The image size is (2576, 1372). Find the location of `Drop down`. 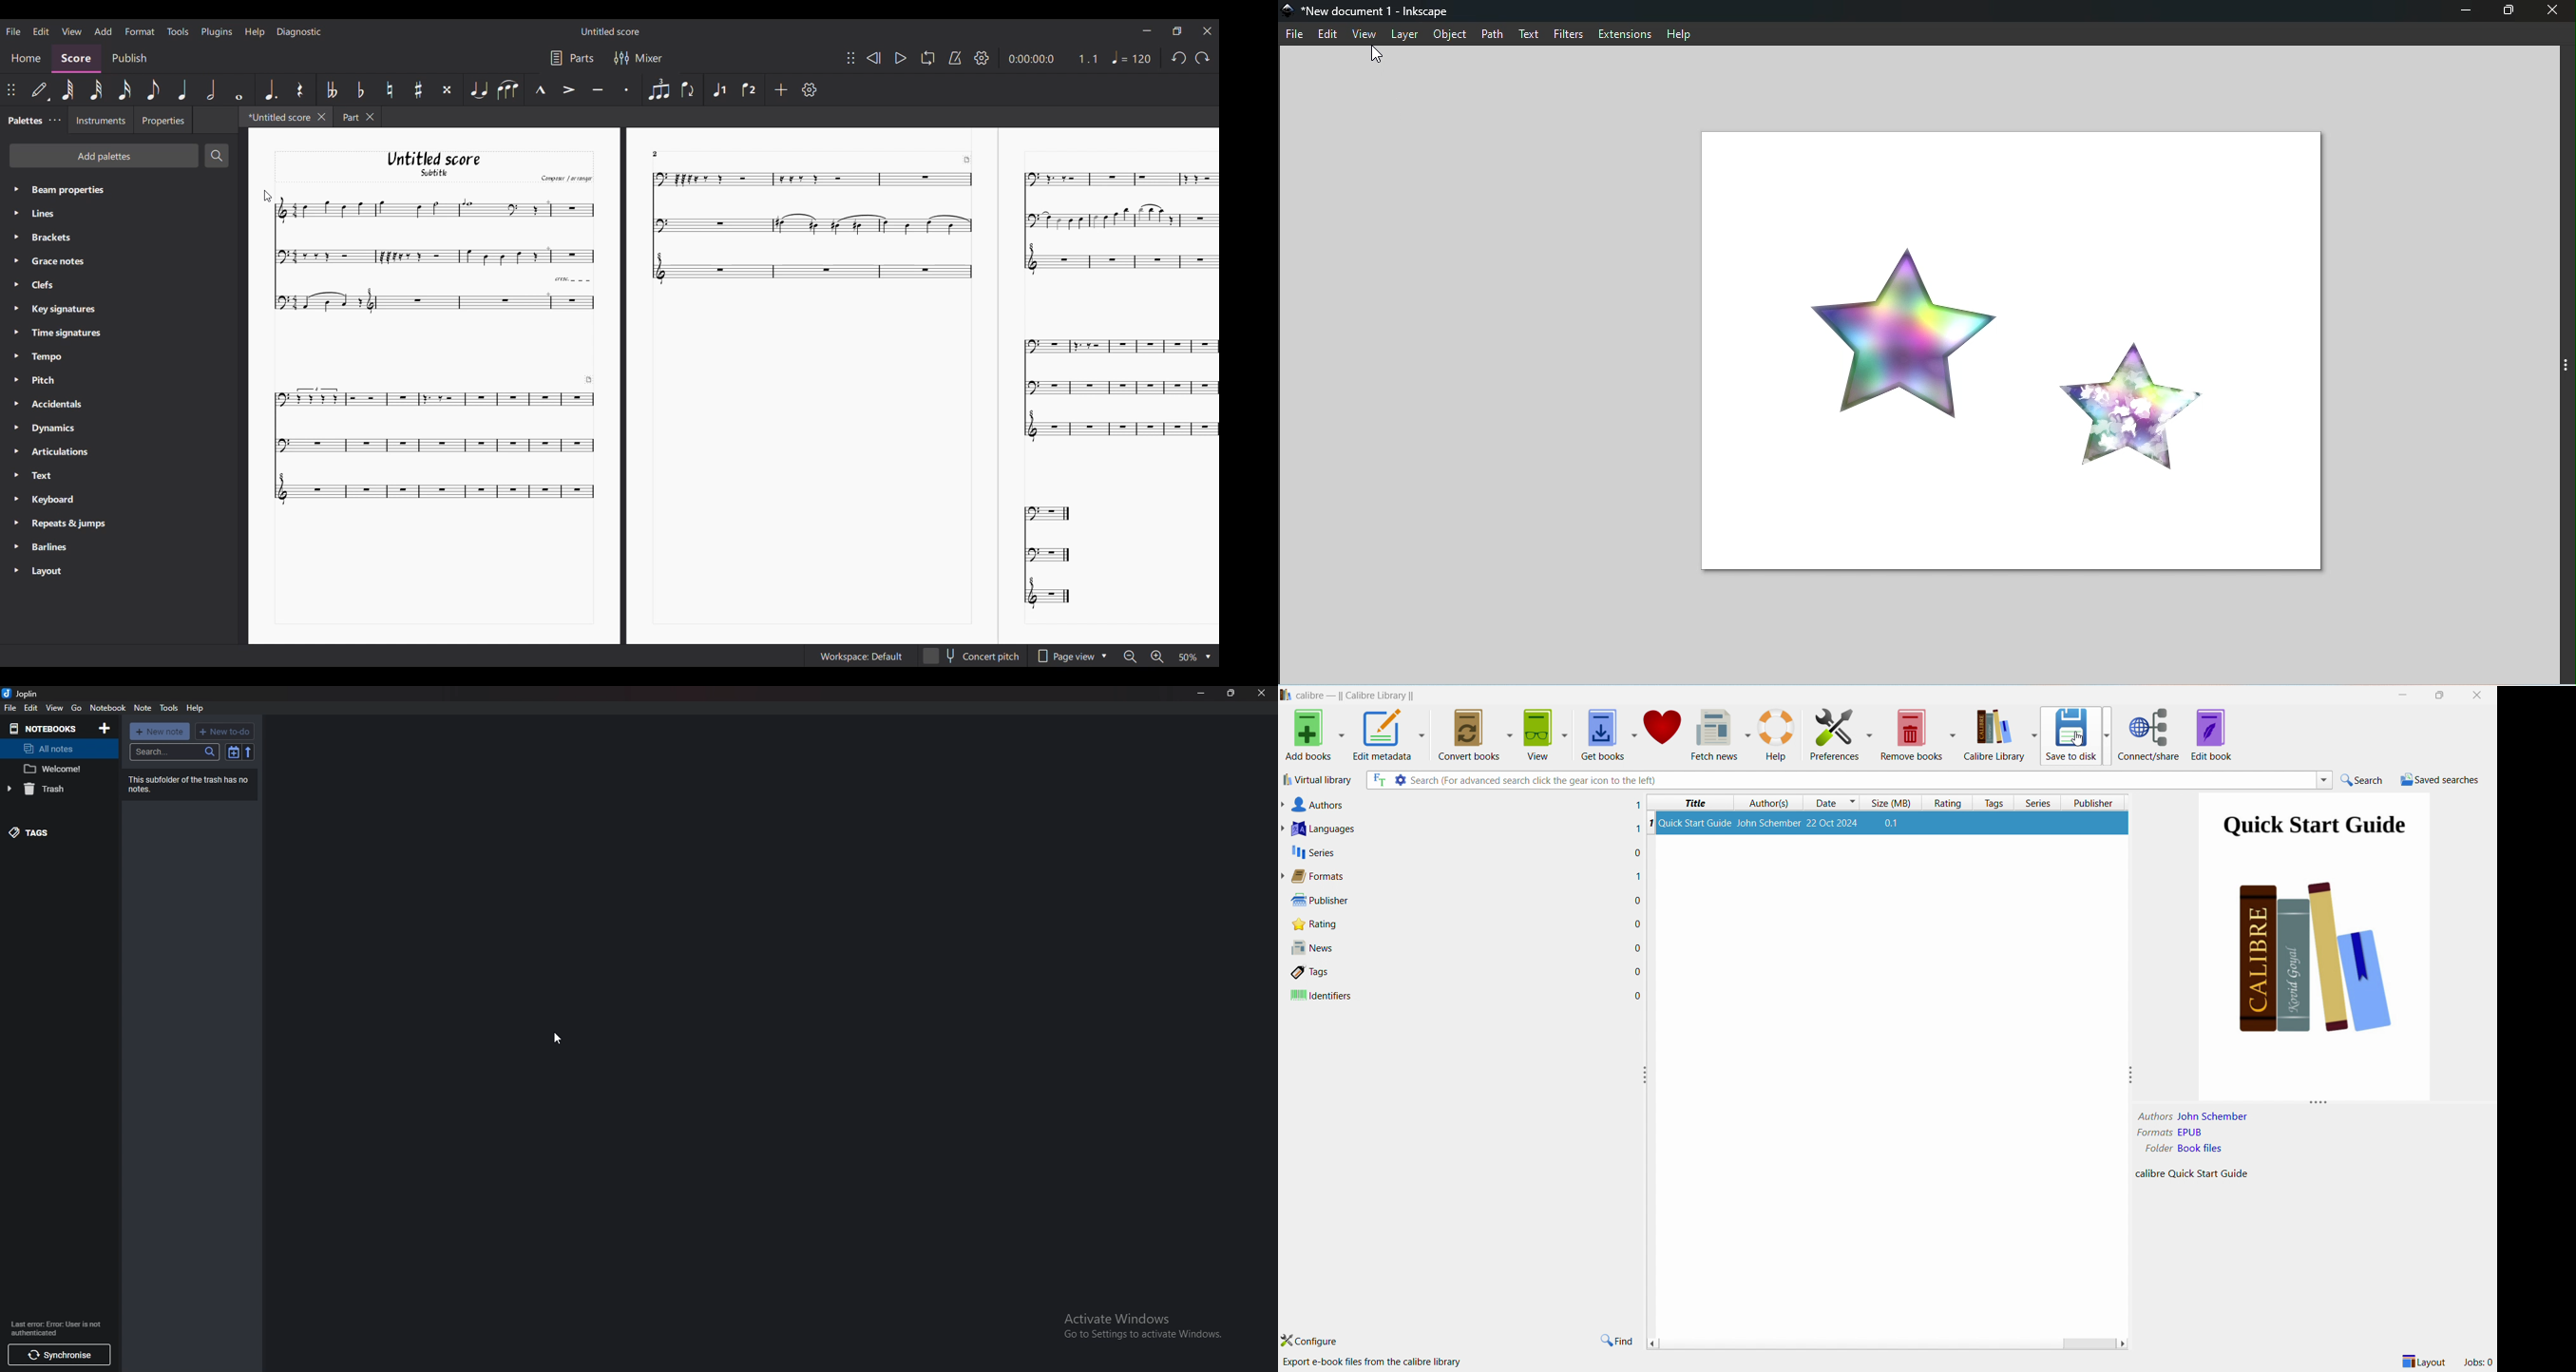

Drop down is located at coordinates (1208, 657).